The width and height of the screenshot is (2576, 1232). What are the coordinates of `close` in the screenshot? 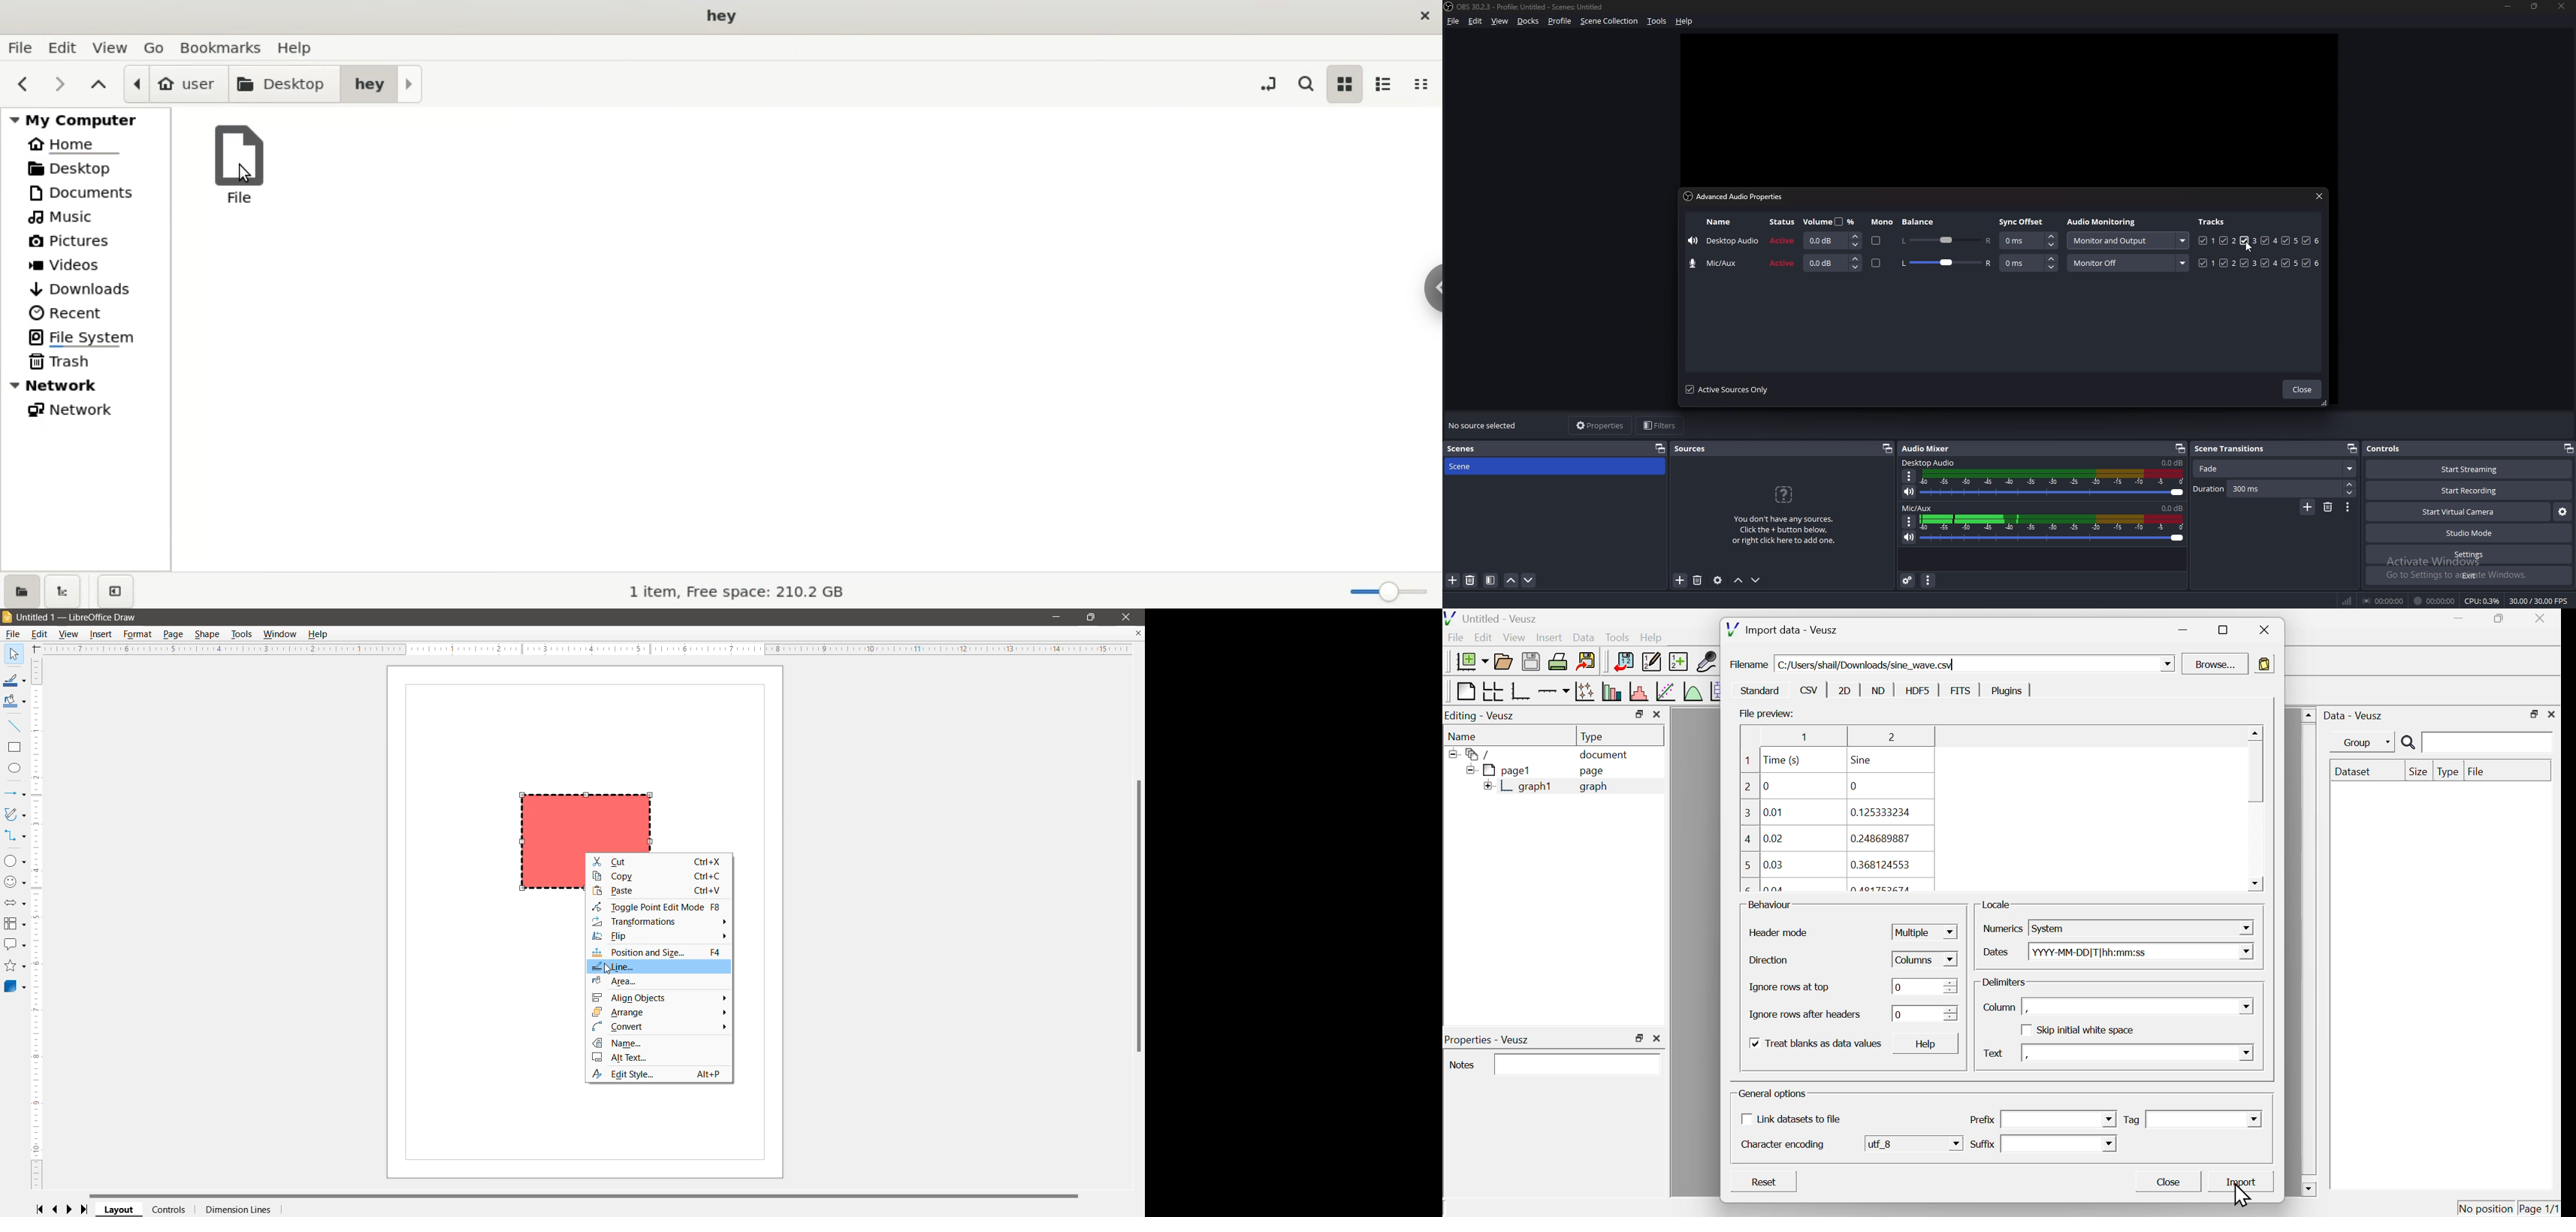 It's located at (2320, 196).